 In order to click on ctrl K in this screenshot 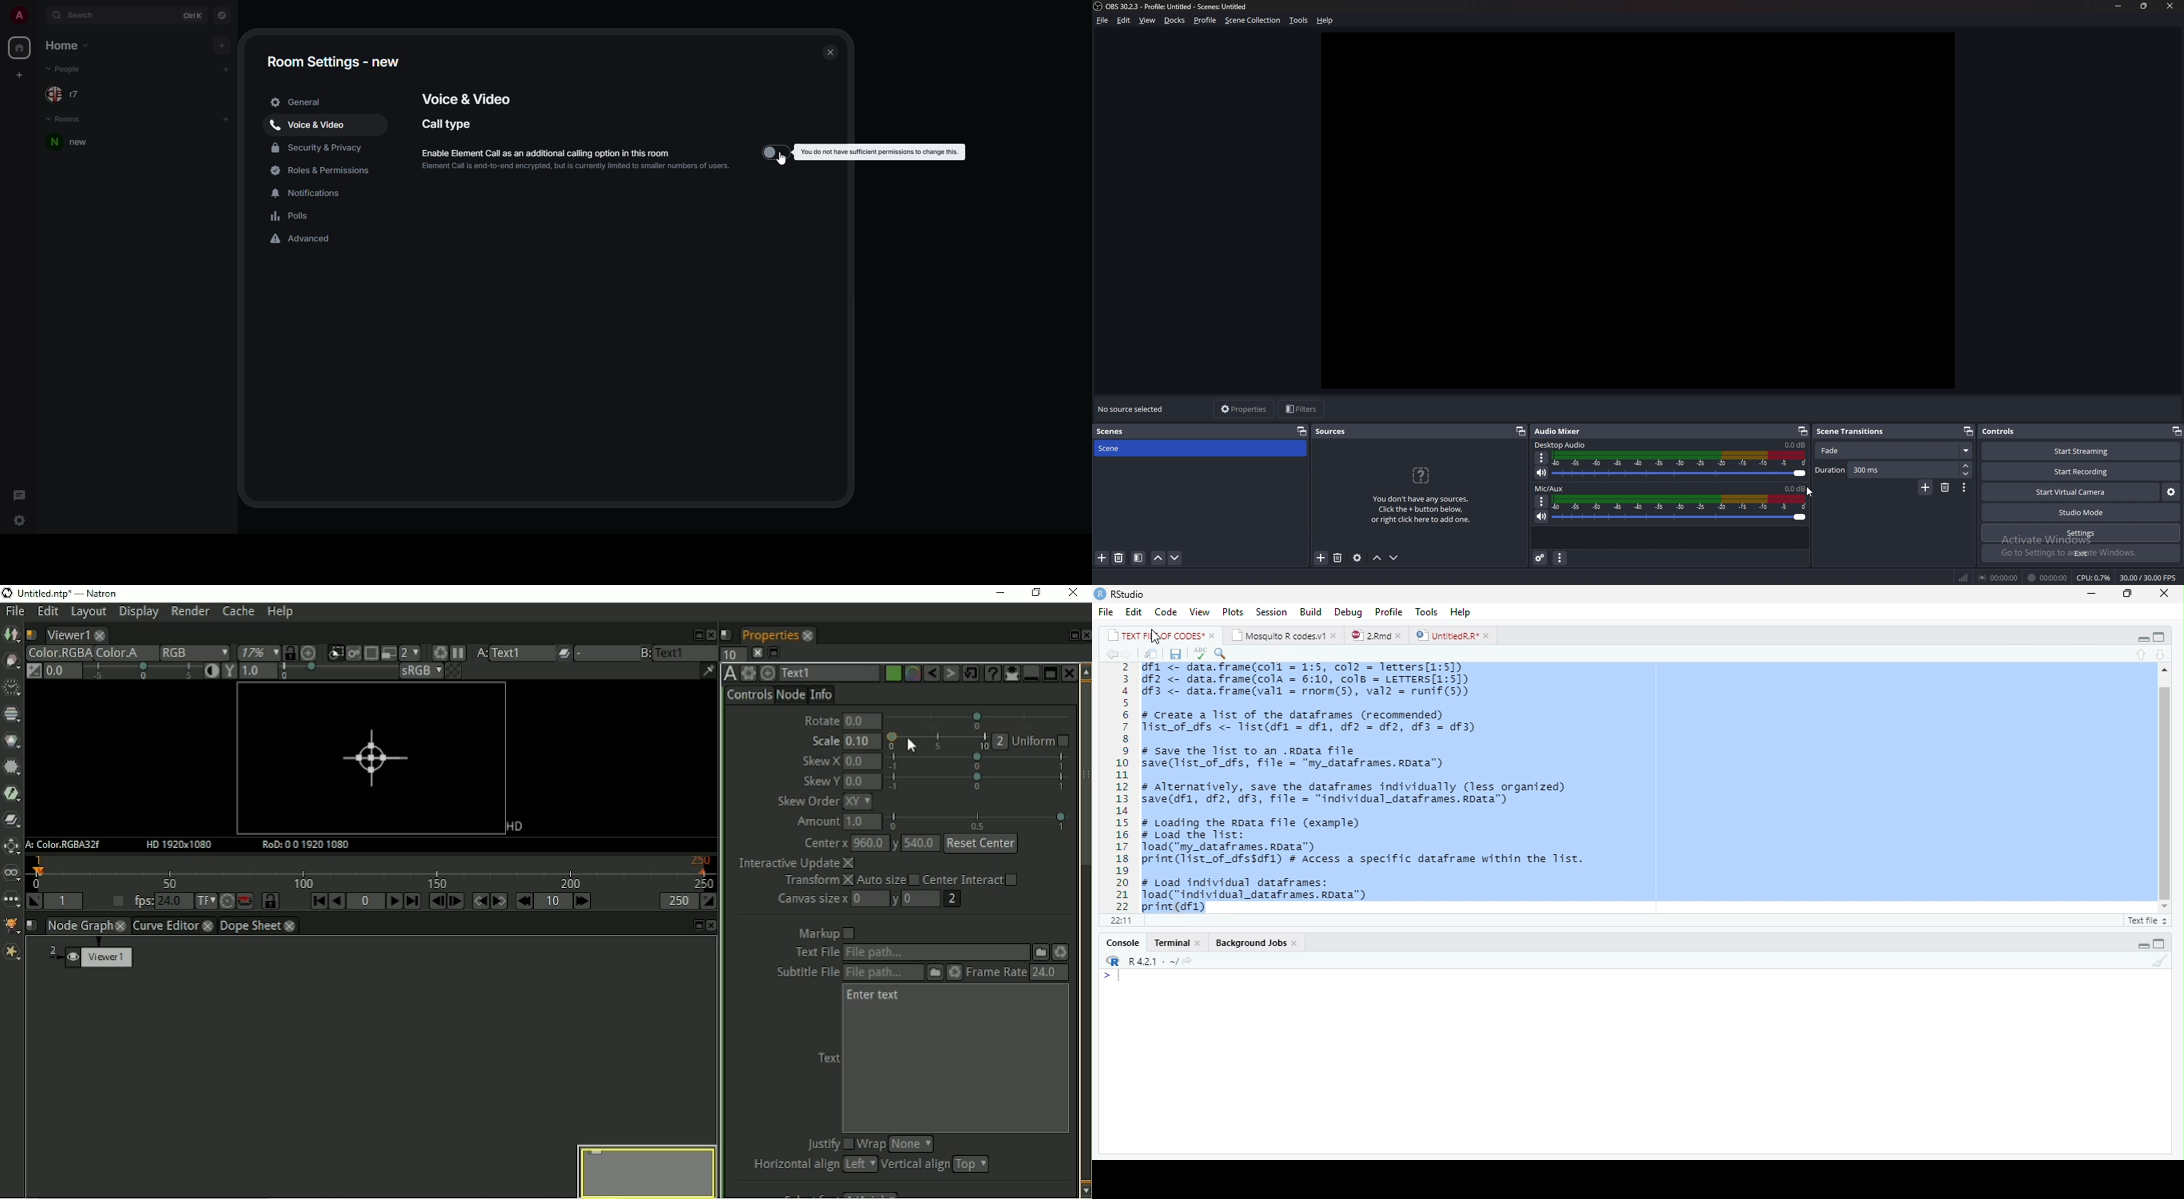, I will do `click(193, 15)`.